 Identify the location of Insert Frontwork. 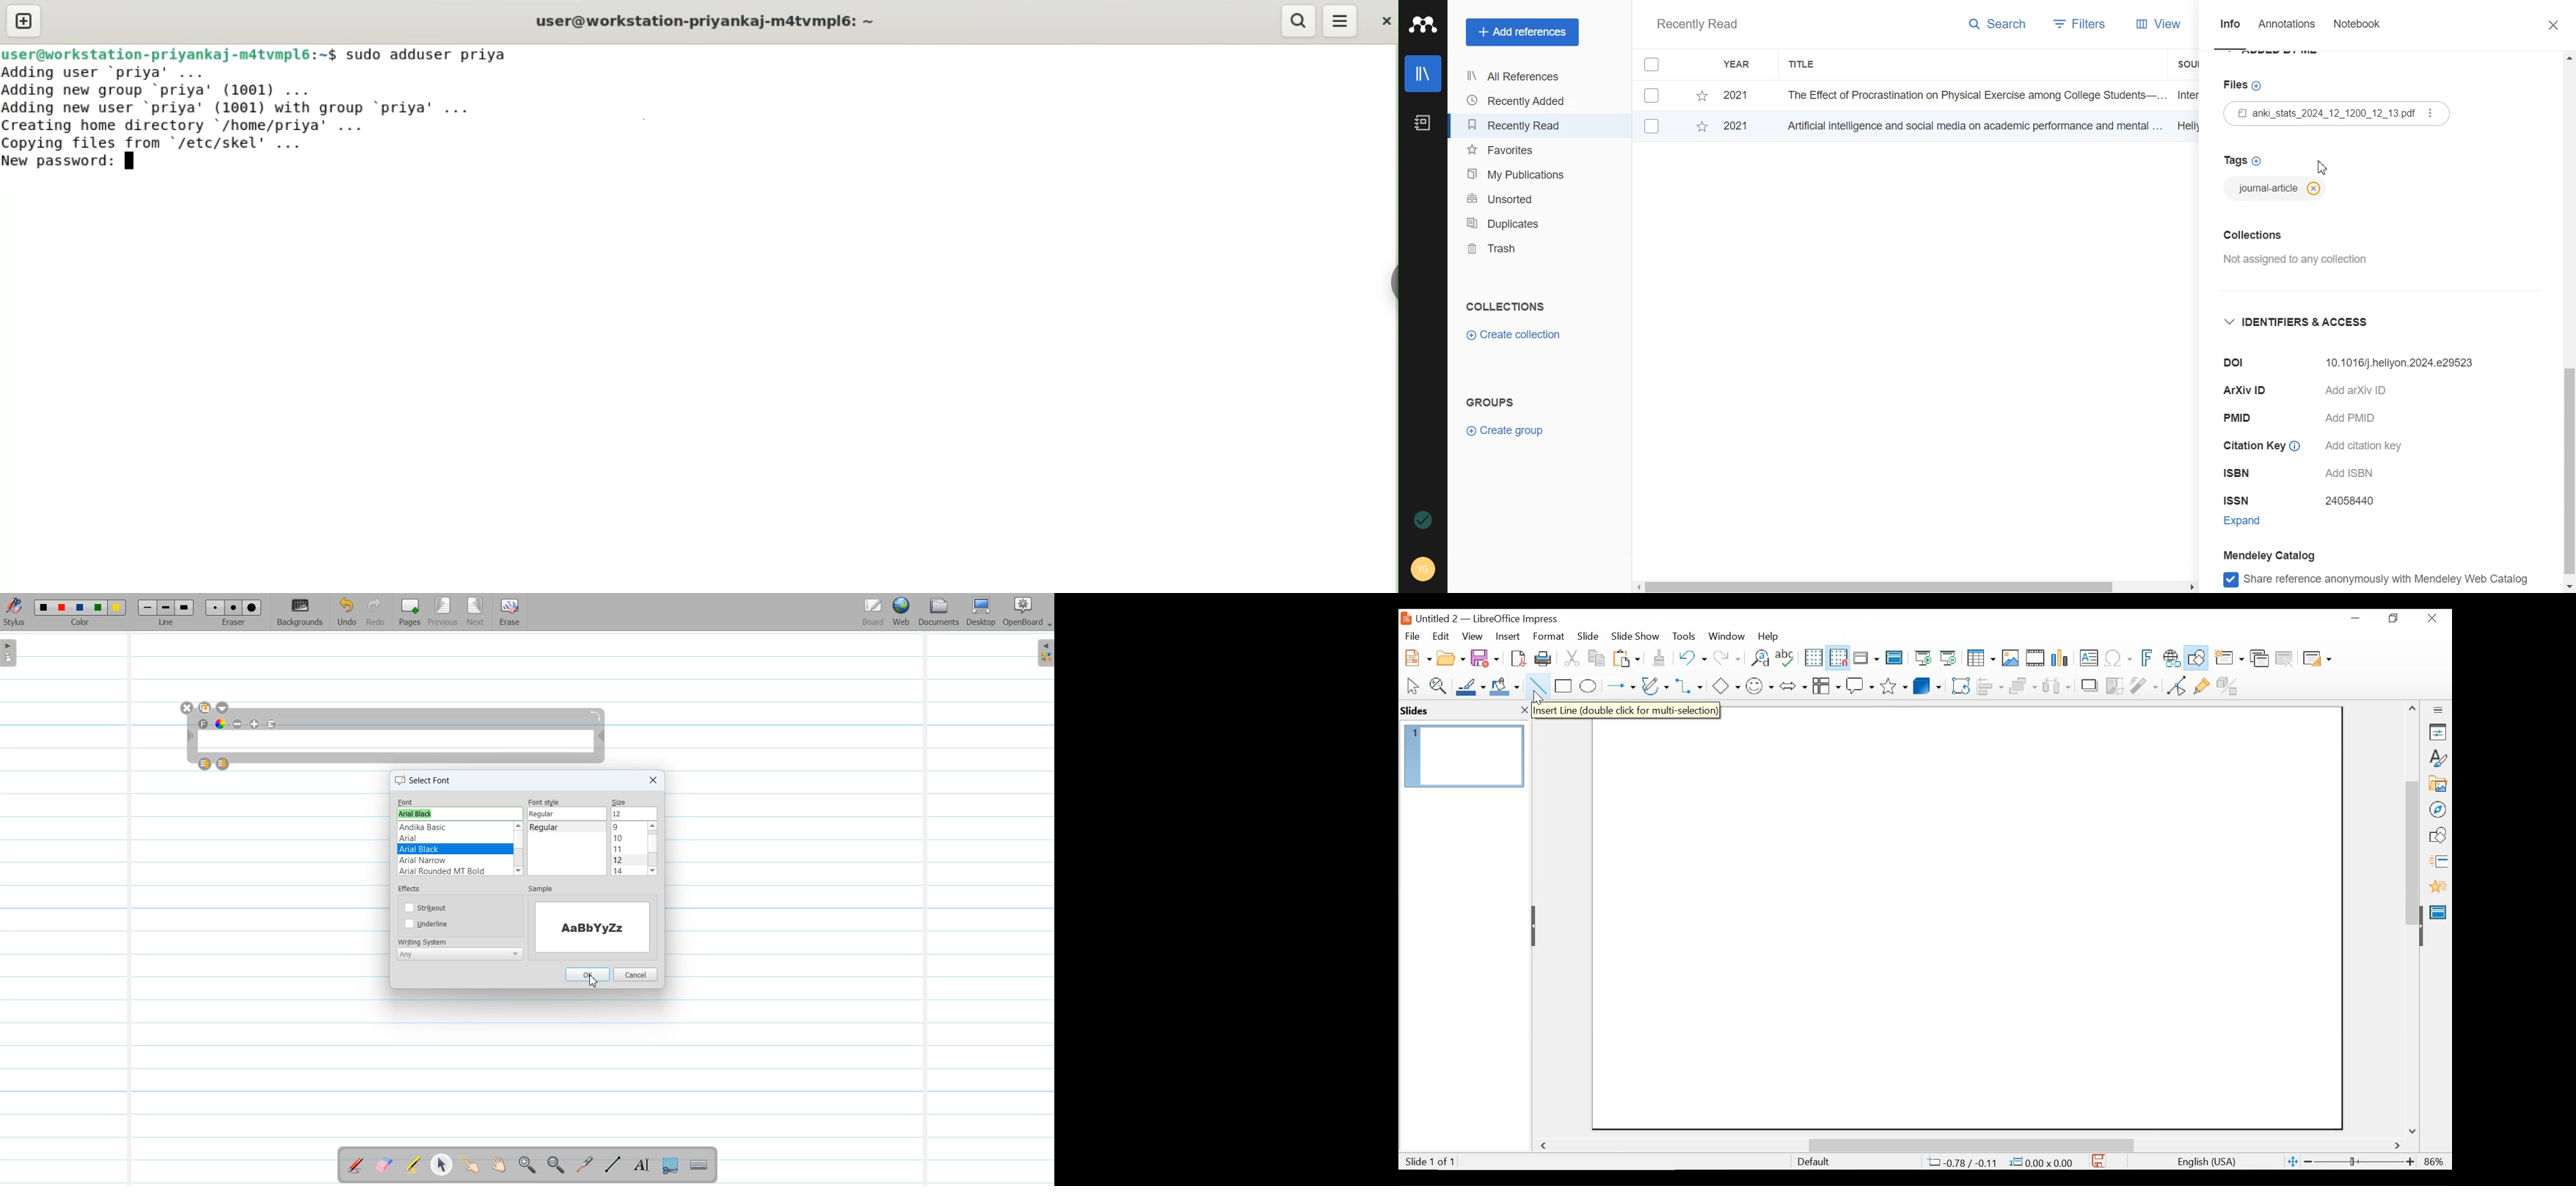
(2148, 658).